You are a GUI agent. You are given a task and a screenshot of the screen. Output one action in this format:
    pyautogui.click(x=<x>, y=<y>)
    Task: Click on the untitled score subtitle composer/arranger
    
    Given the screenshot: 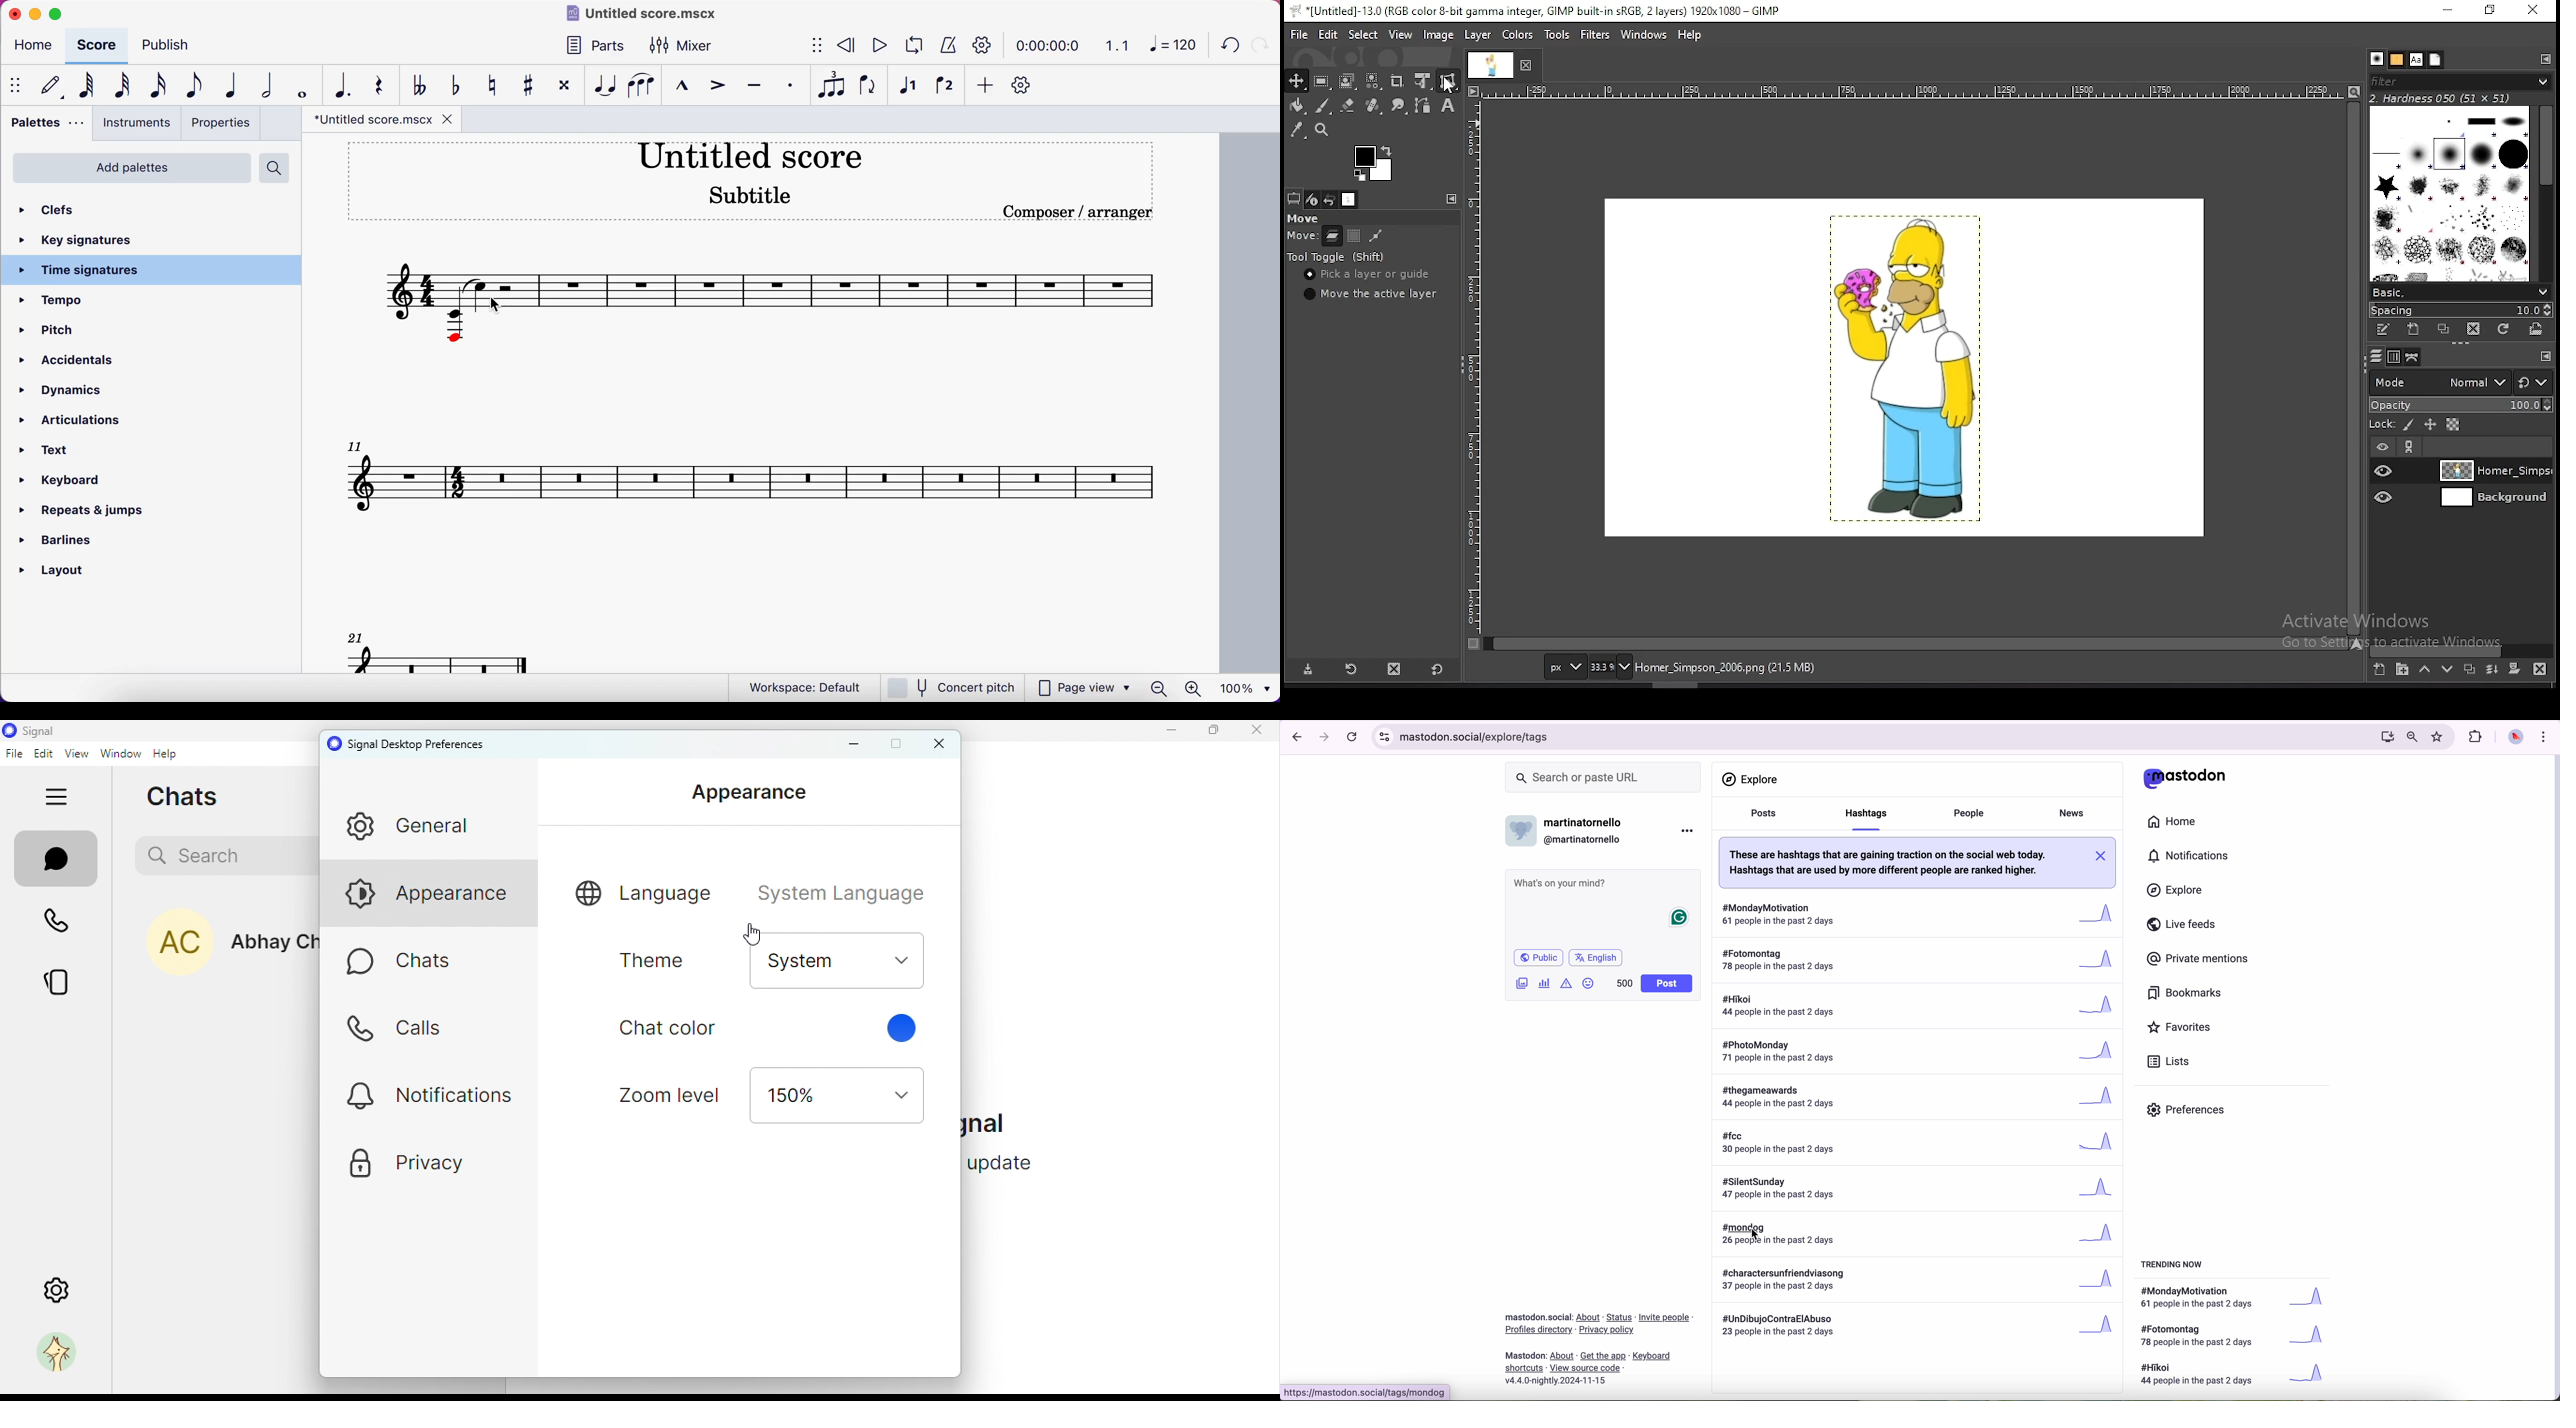 What is the action you would take?
    pyautogui.click(x=759, y=178)
    